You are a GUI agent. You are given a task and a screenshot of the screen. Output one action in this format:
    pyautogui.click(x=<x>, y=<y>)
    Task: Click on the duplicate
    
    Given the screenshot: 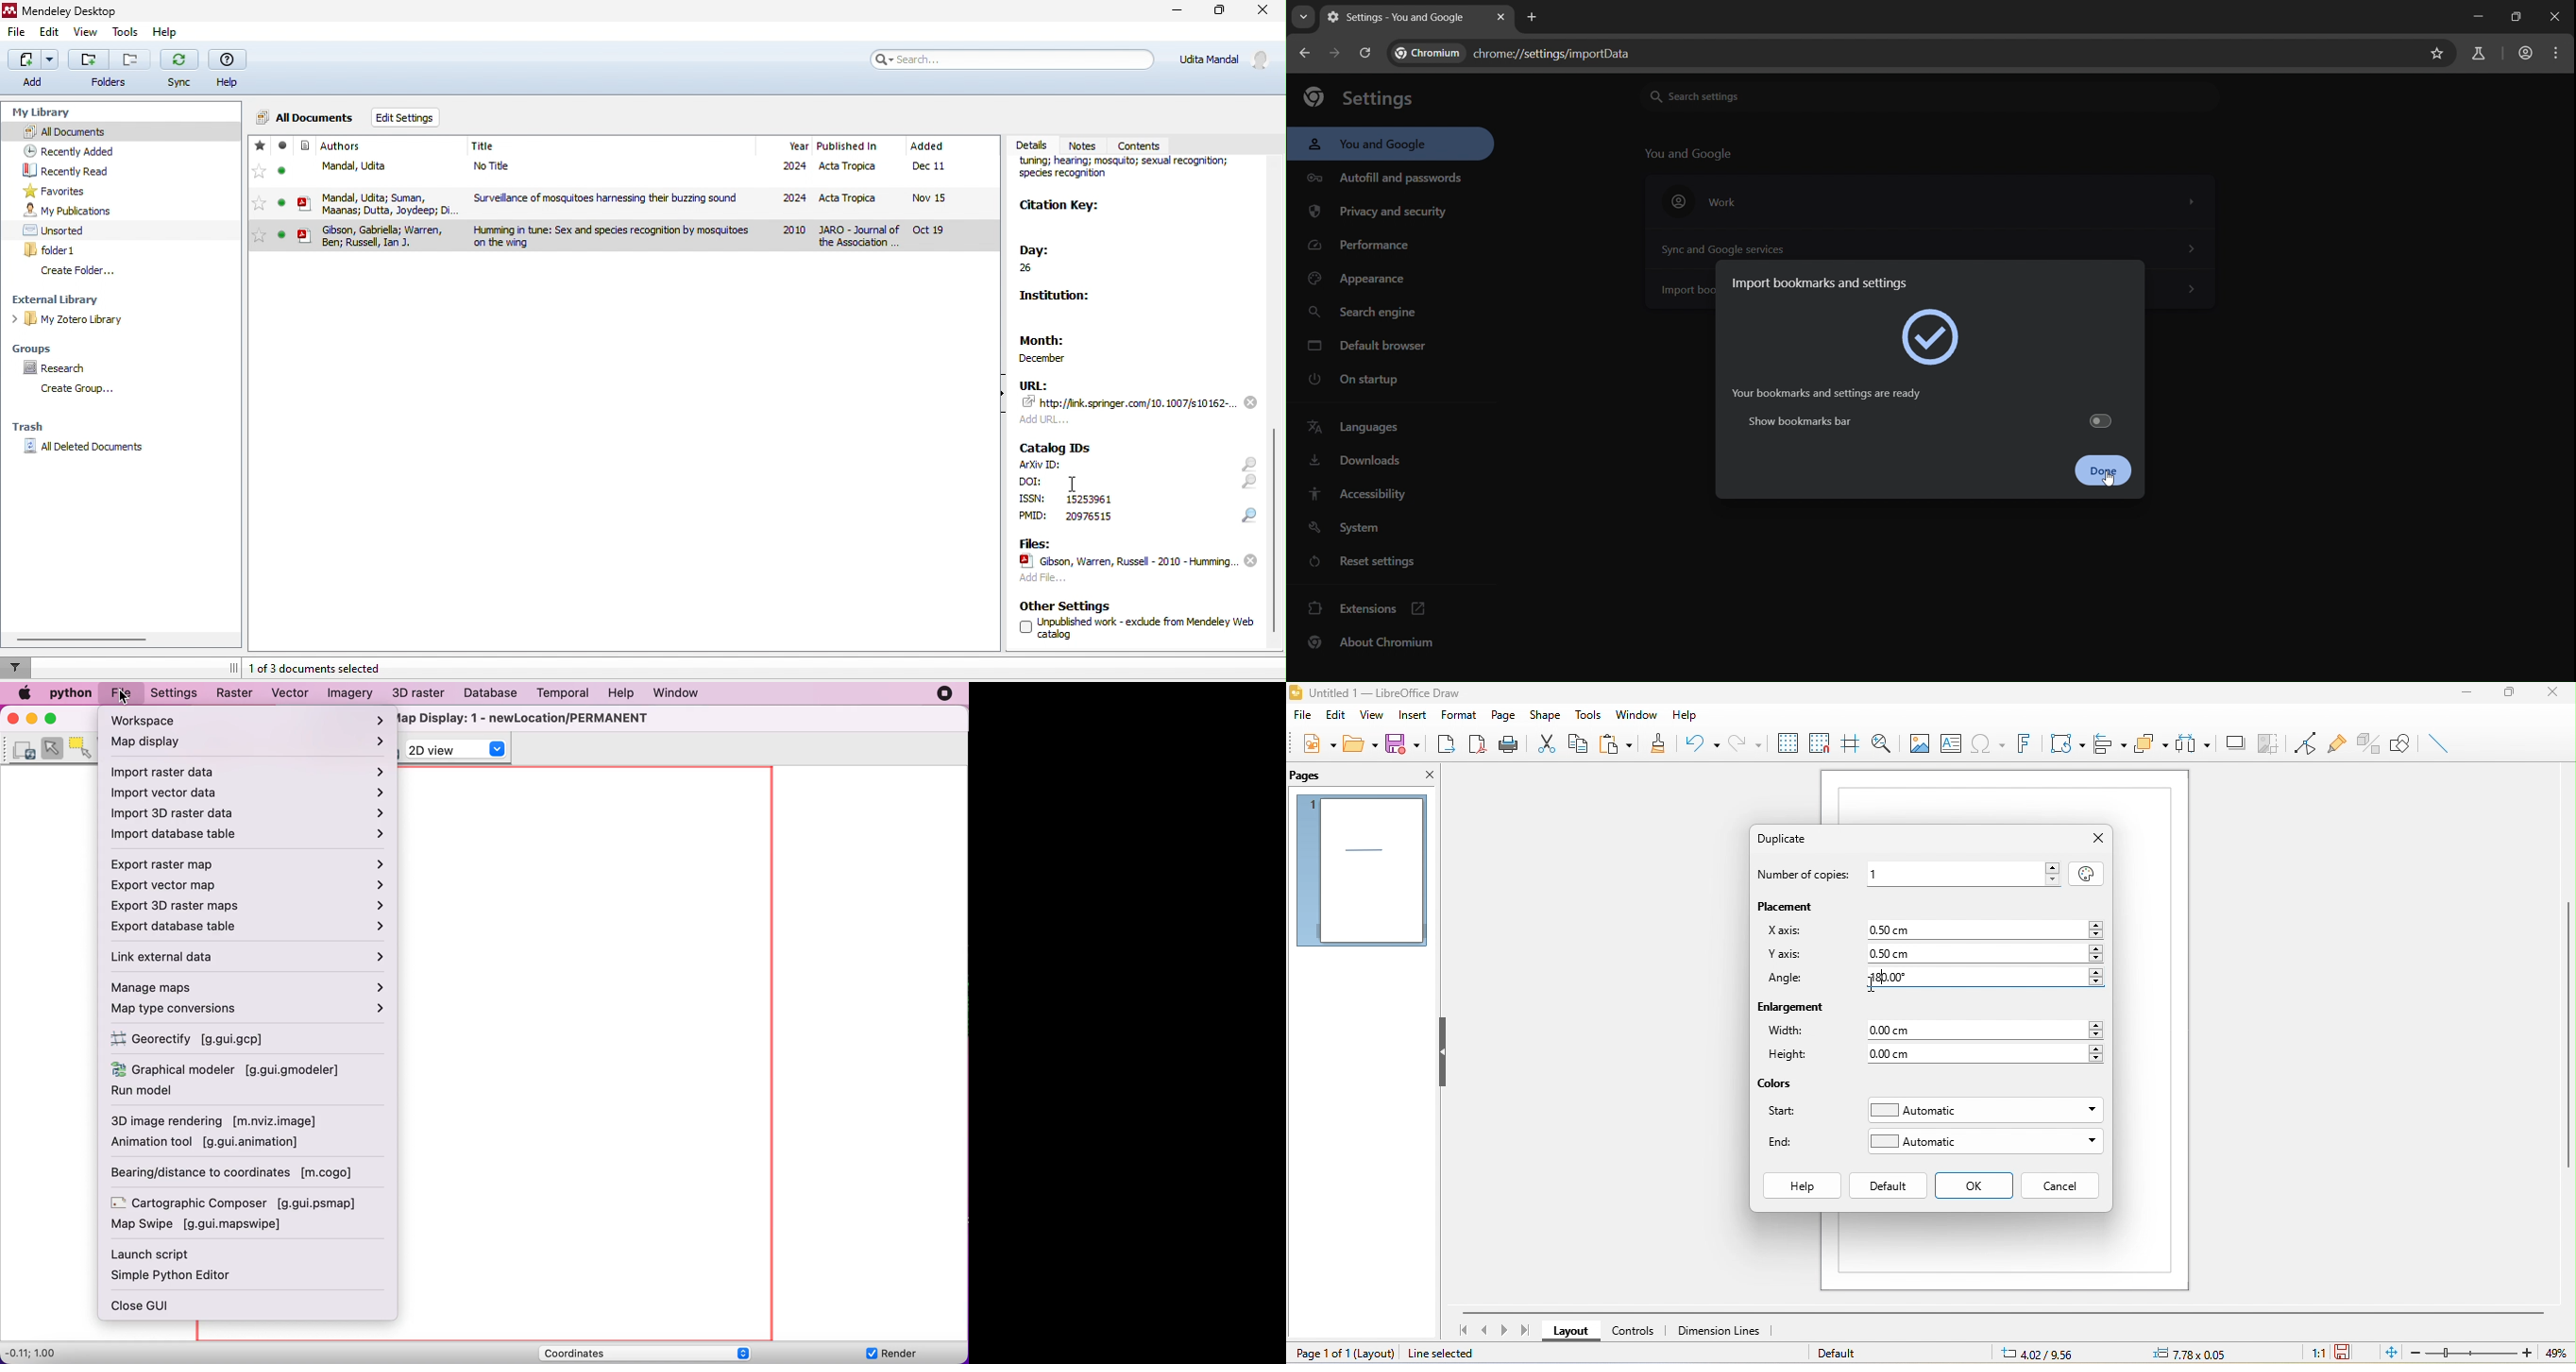 What is the action you would take?
    pyautogui.click(x=1791, y=838)
    